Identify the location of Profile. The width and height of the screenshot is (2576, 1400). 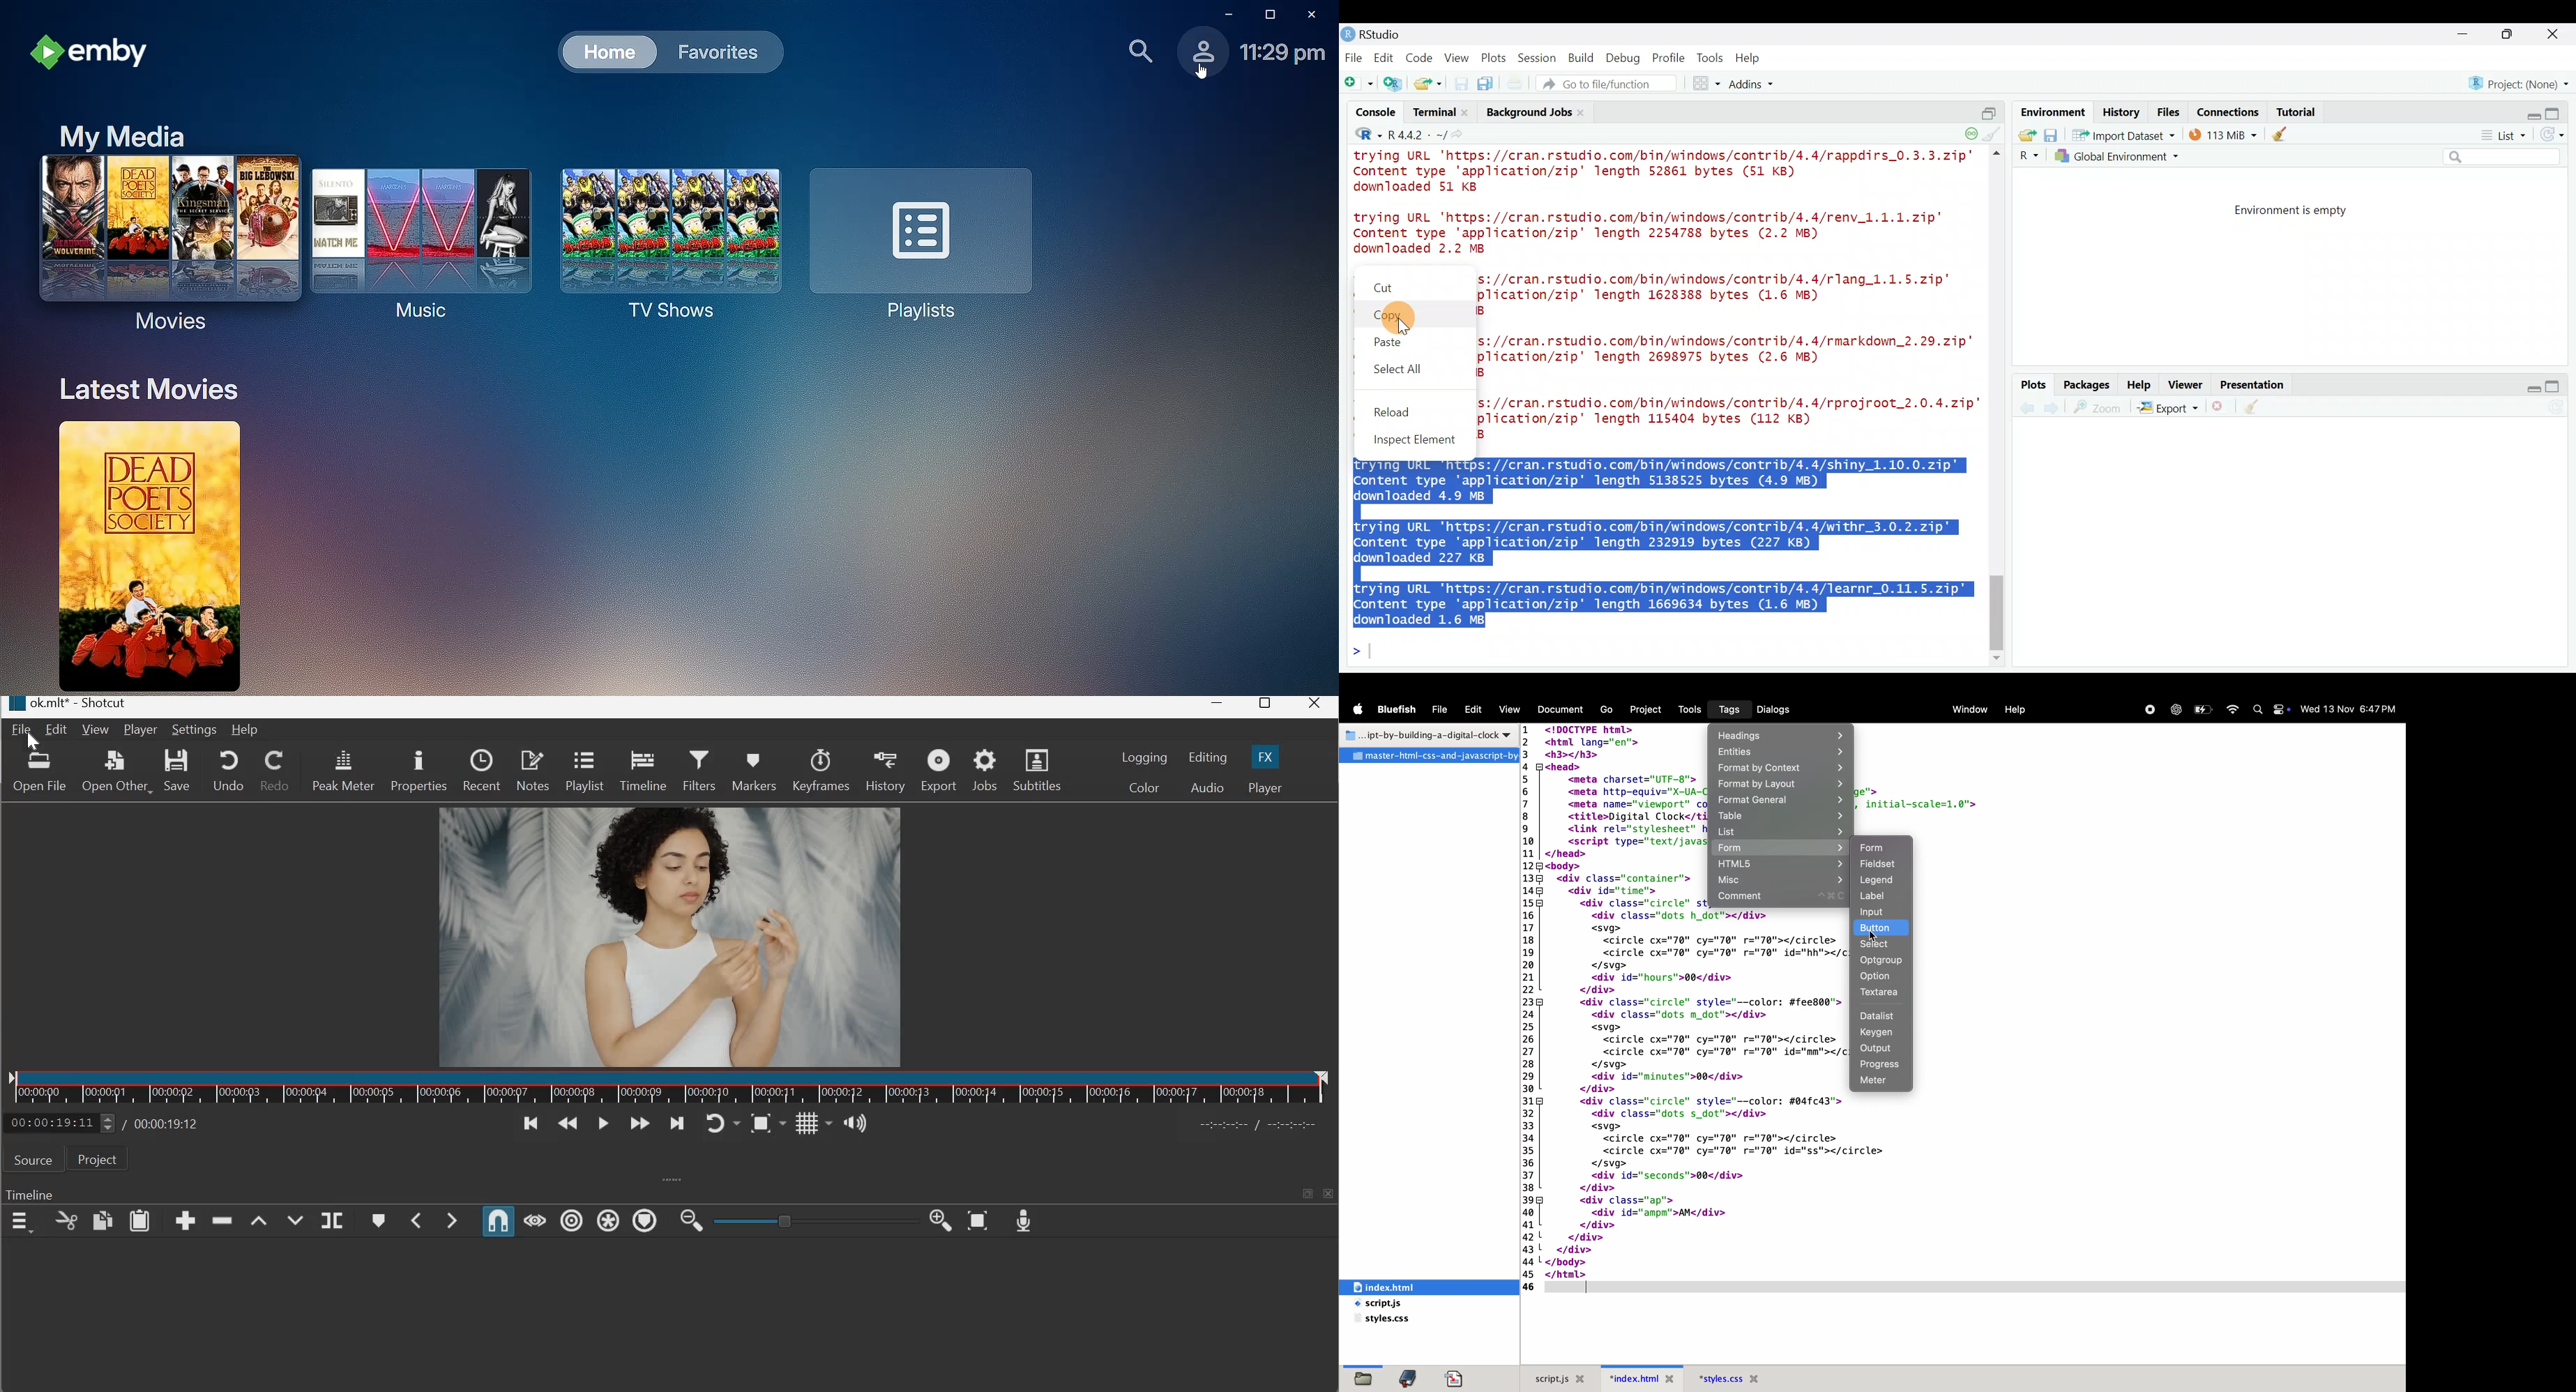
(1199, 56).